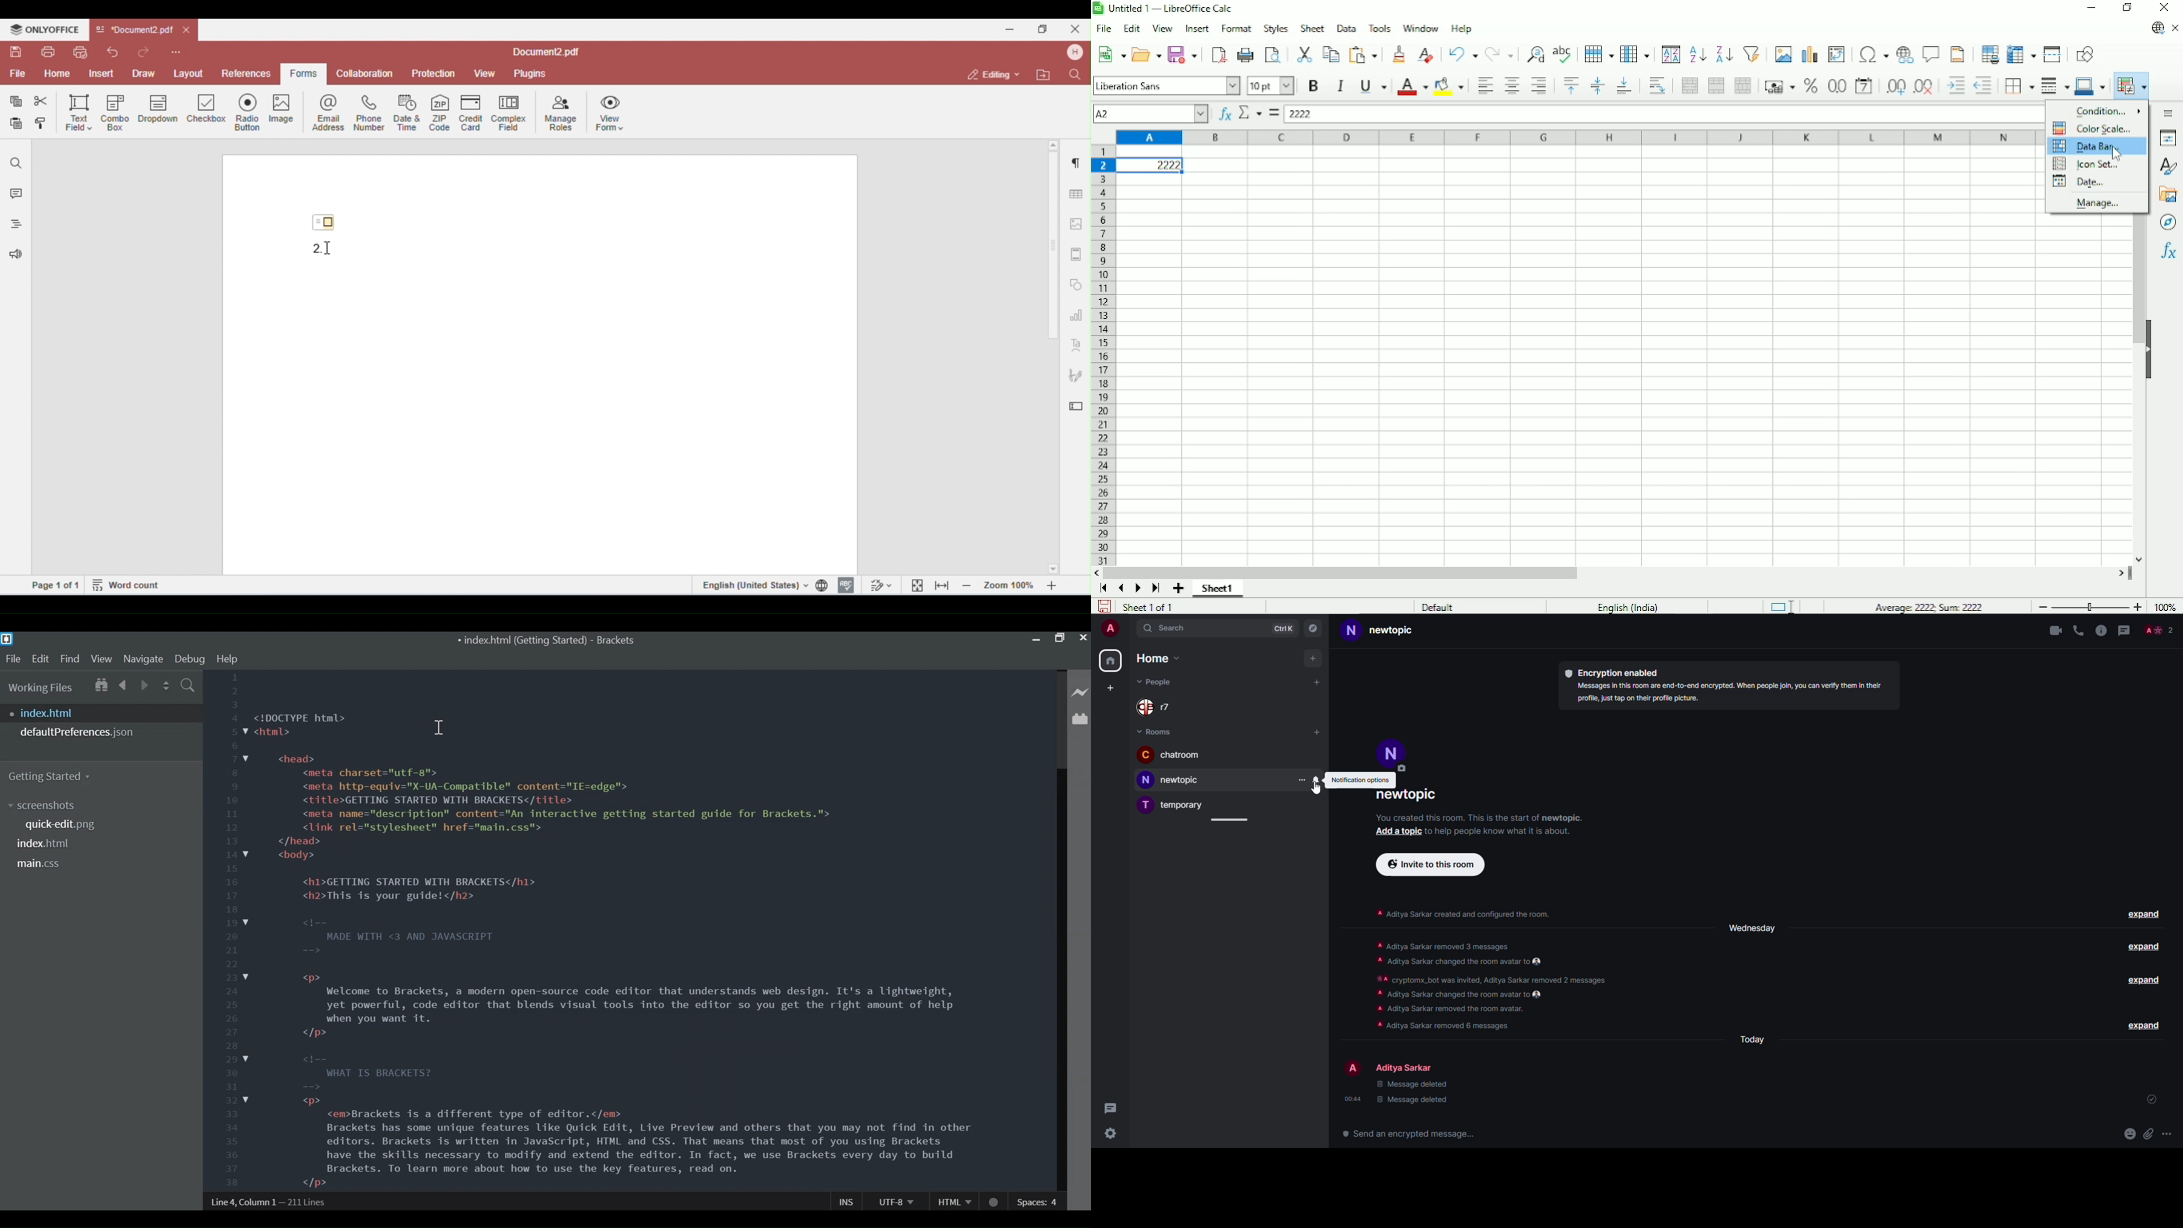 The width and height of the screenshot is (2184, 1232). I want to click on Debug, so click(189, 659).